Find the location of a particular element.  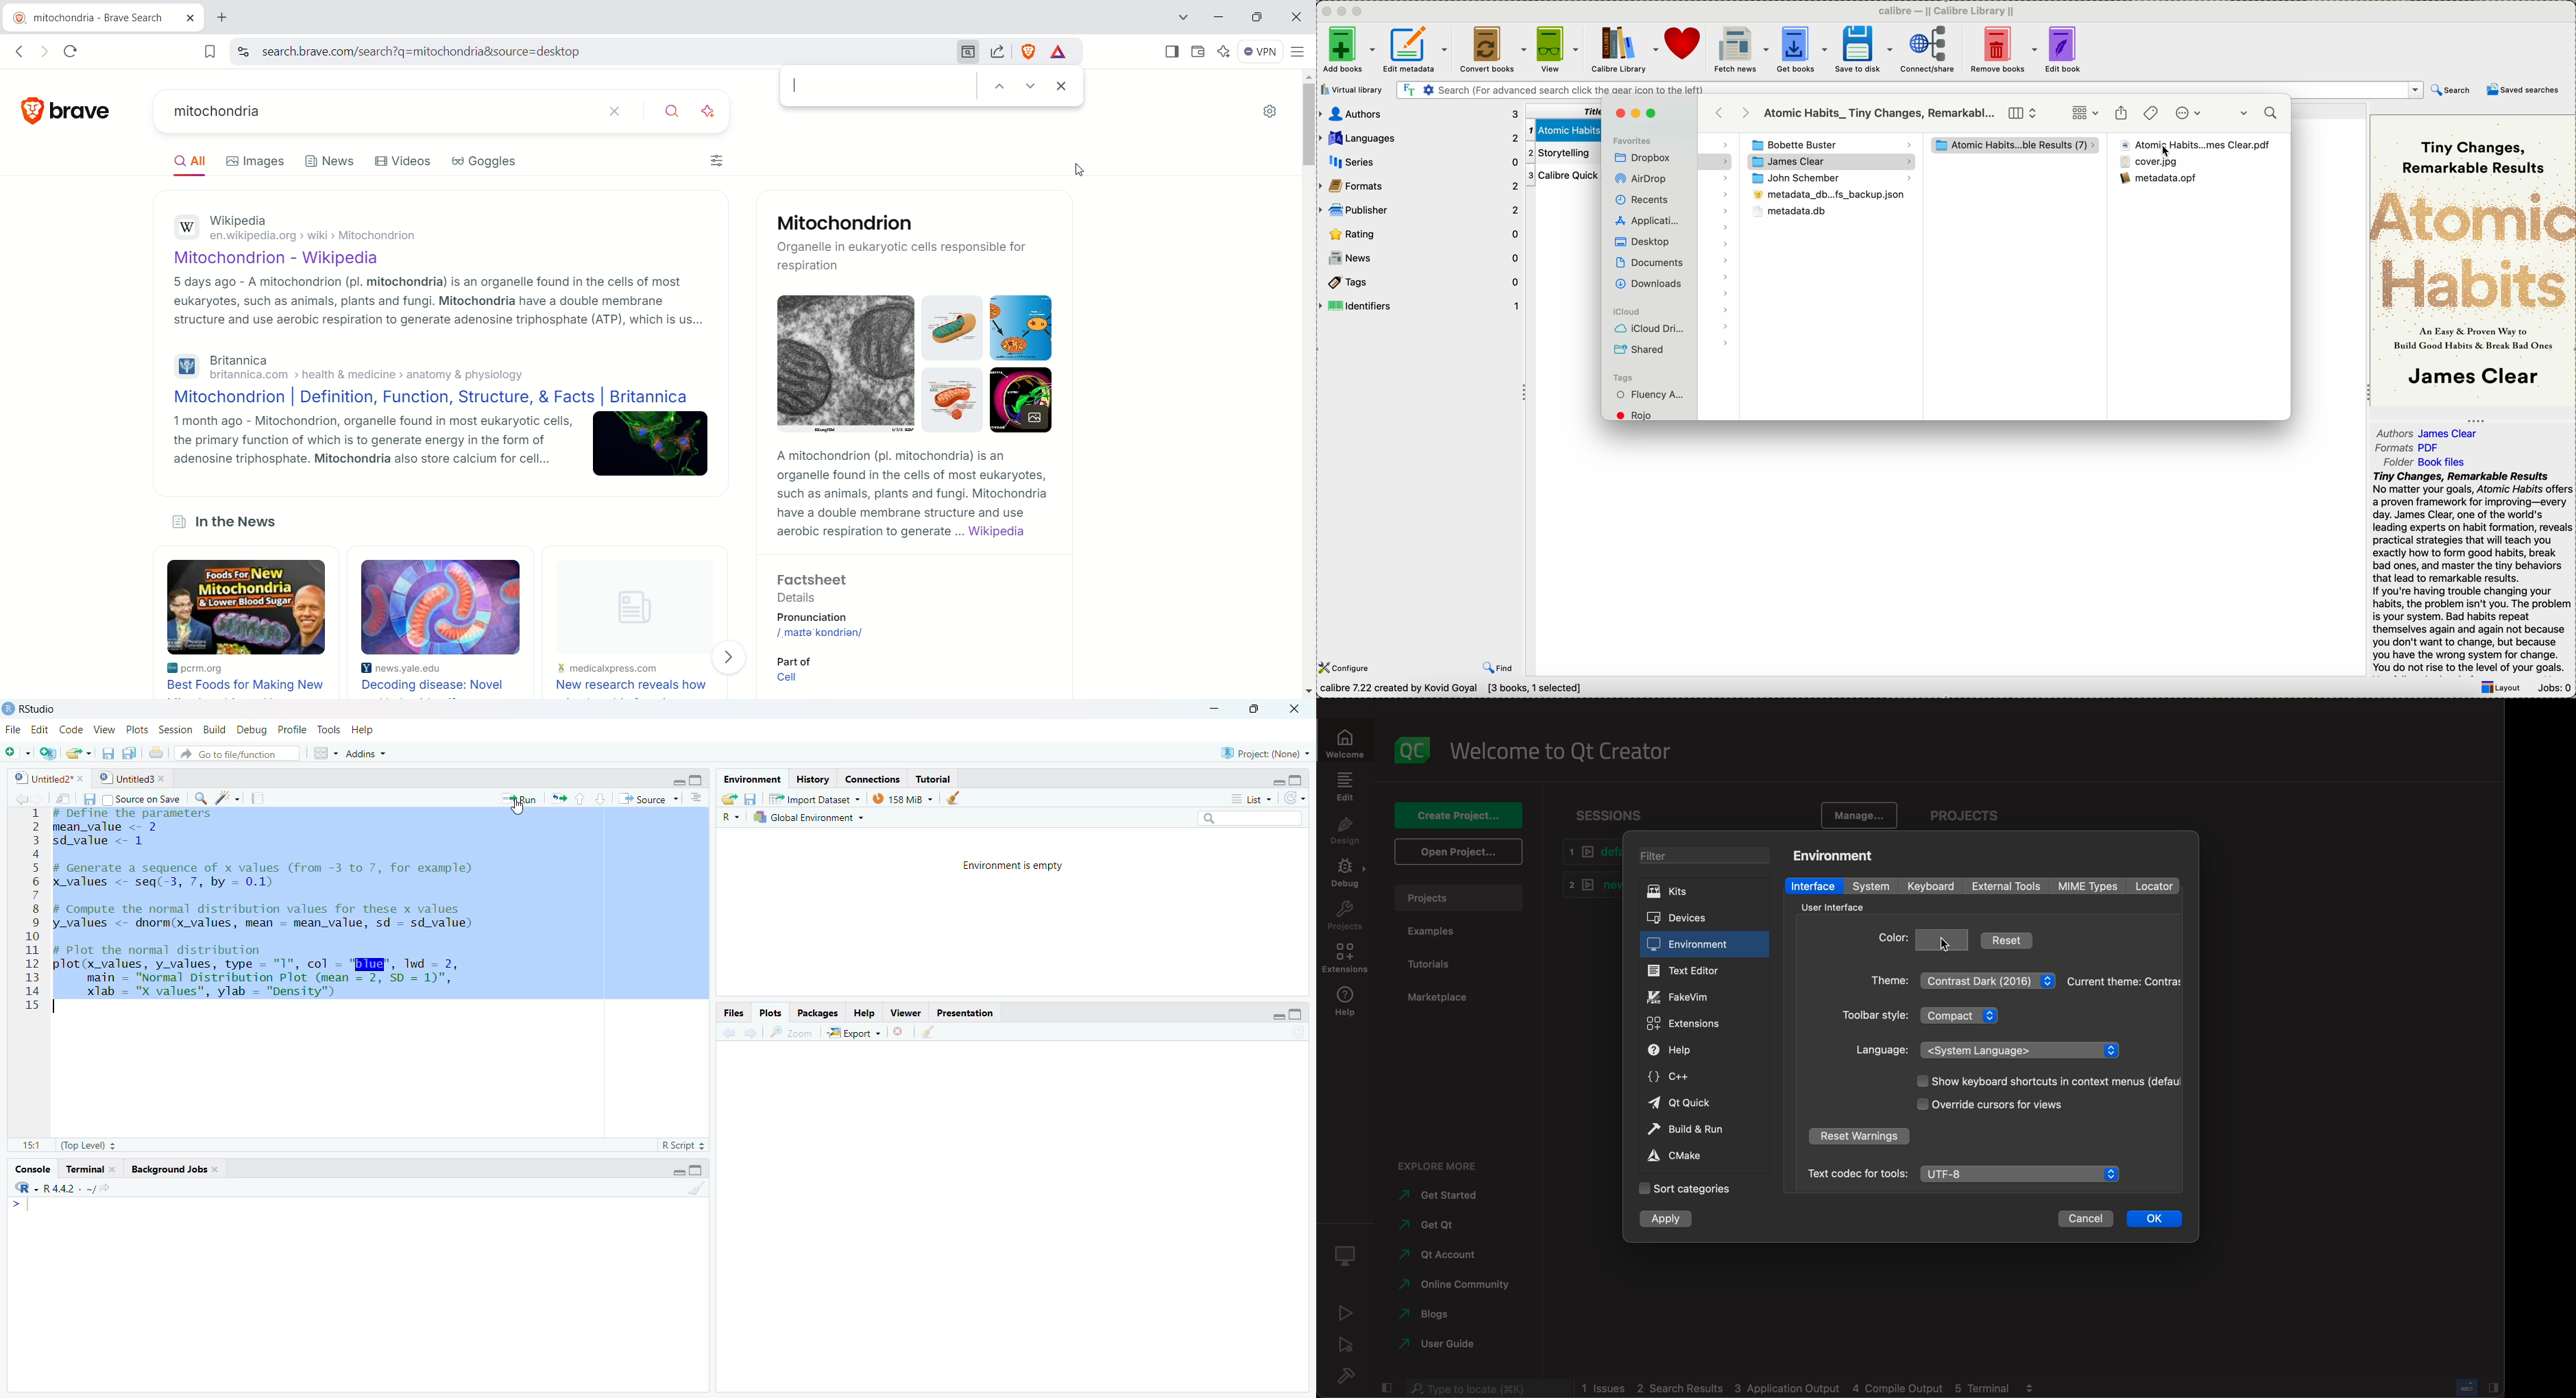

Export is located at coordinates (856, 1031).